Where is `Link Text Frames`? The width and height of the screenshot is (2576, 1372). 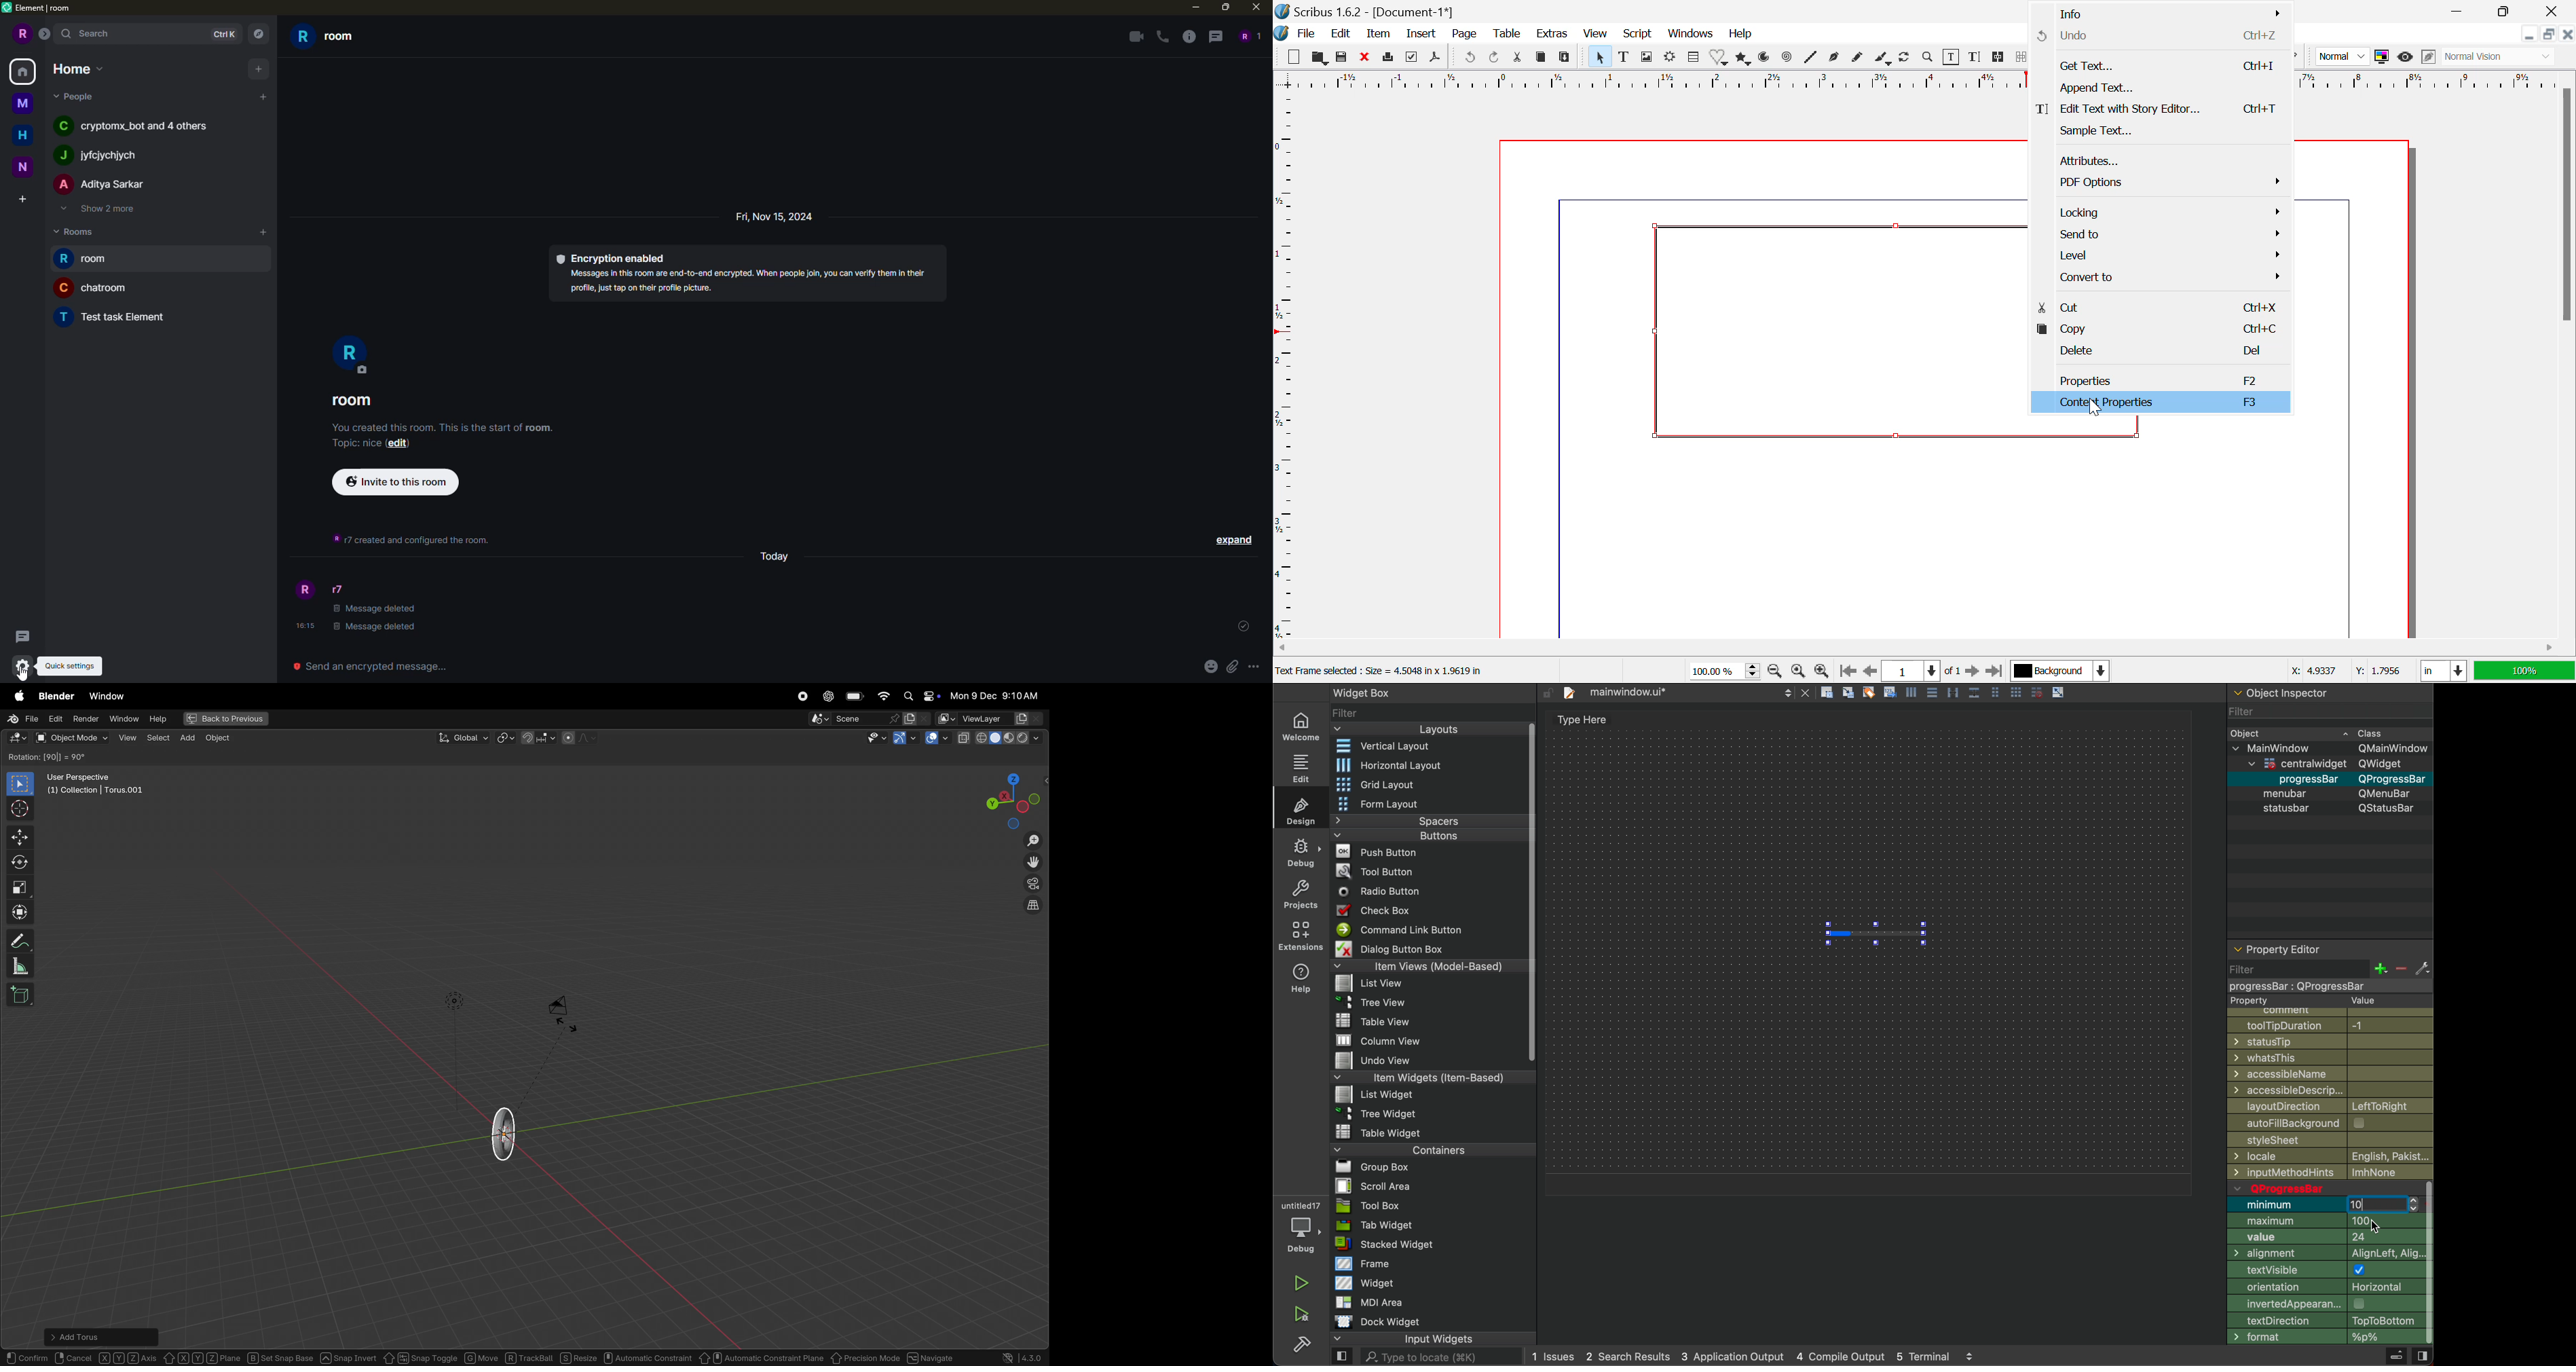 Link Text Frames is located at coordinates (1996, 58).